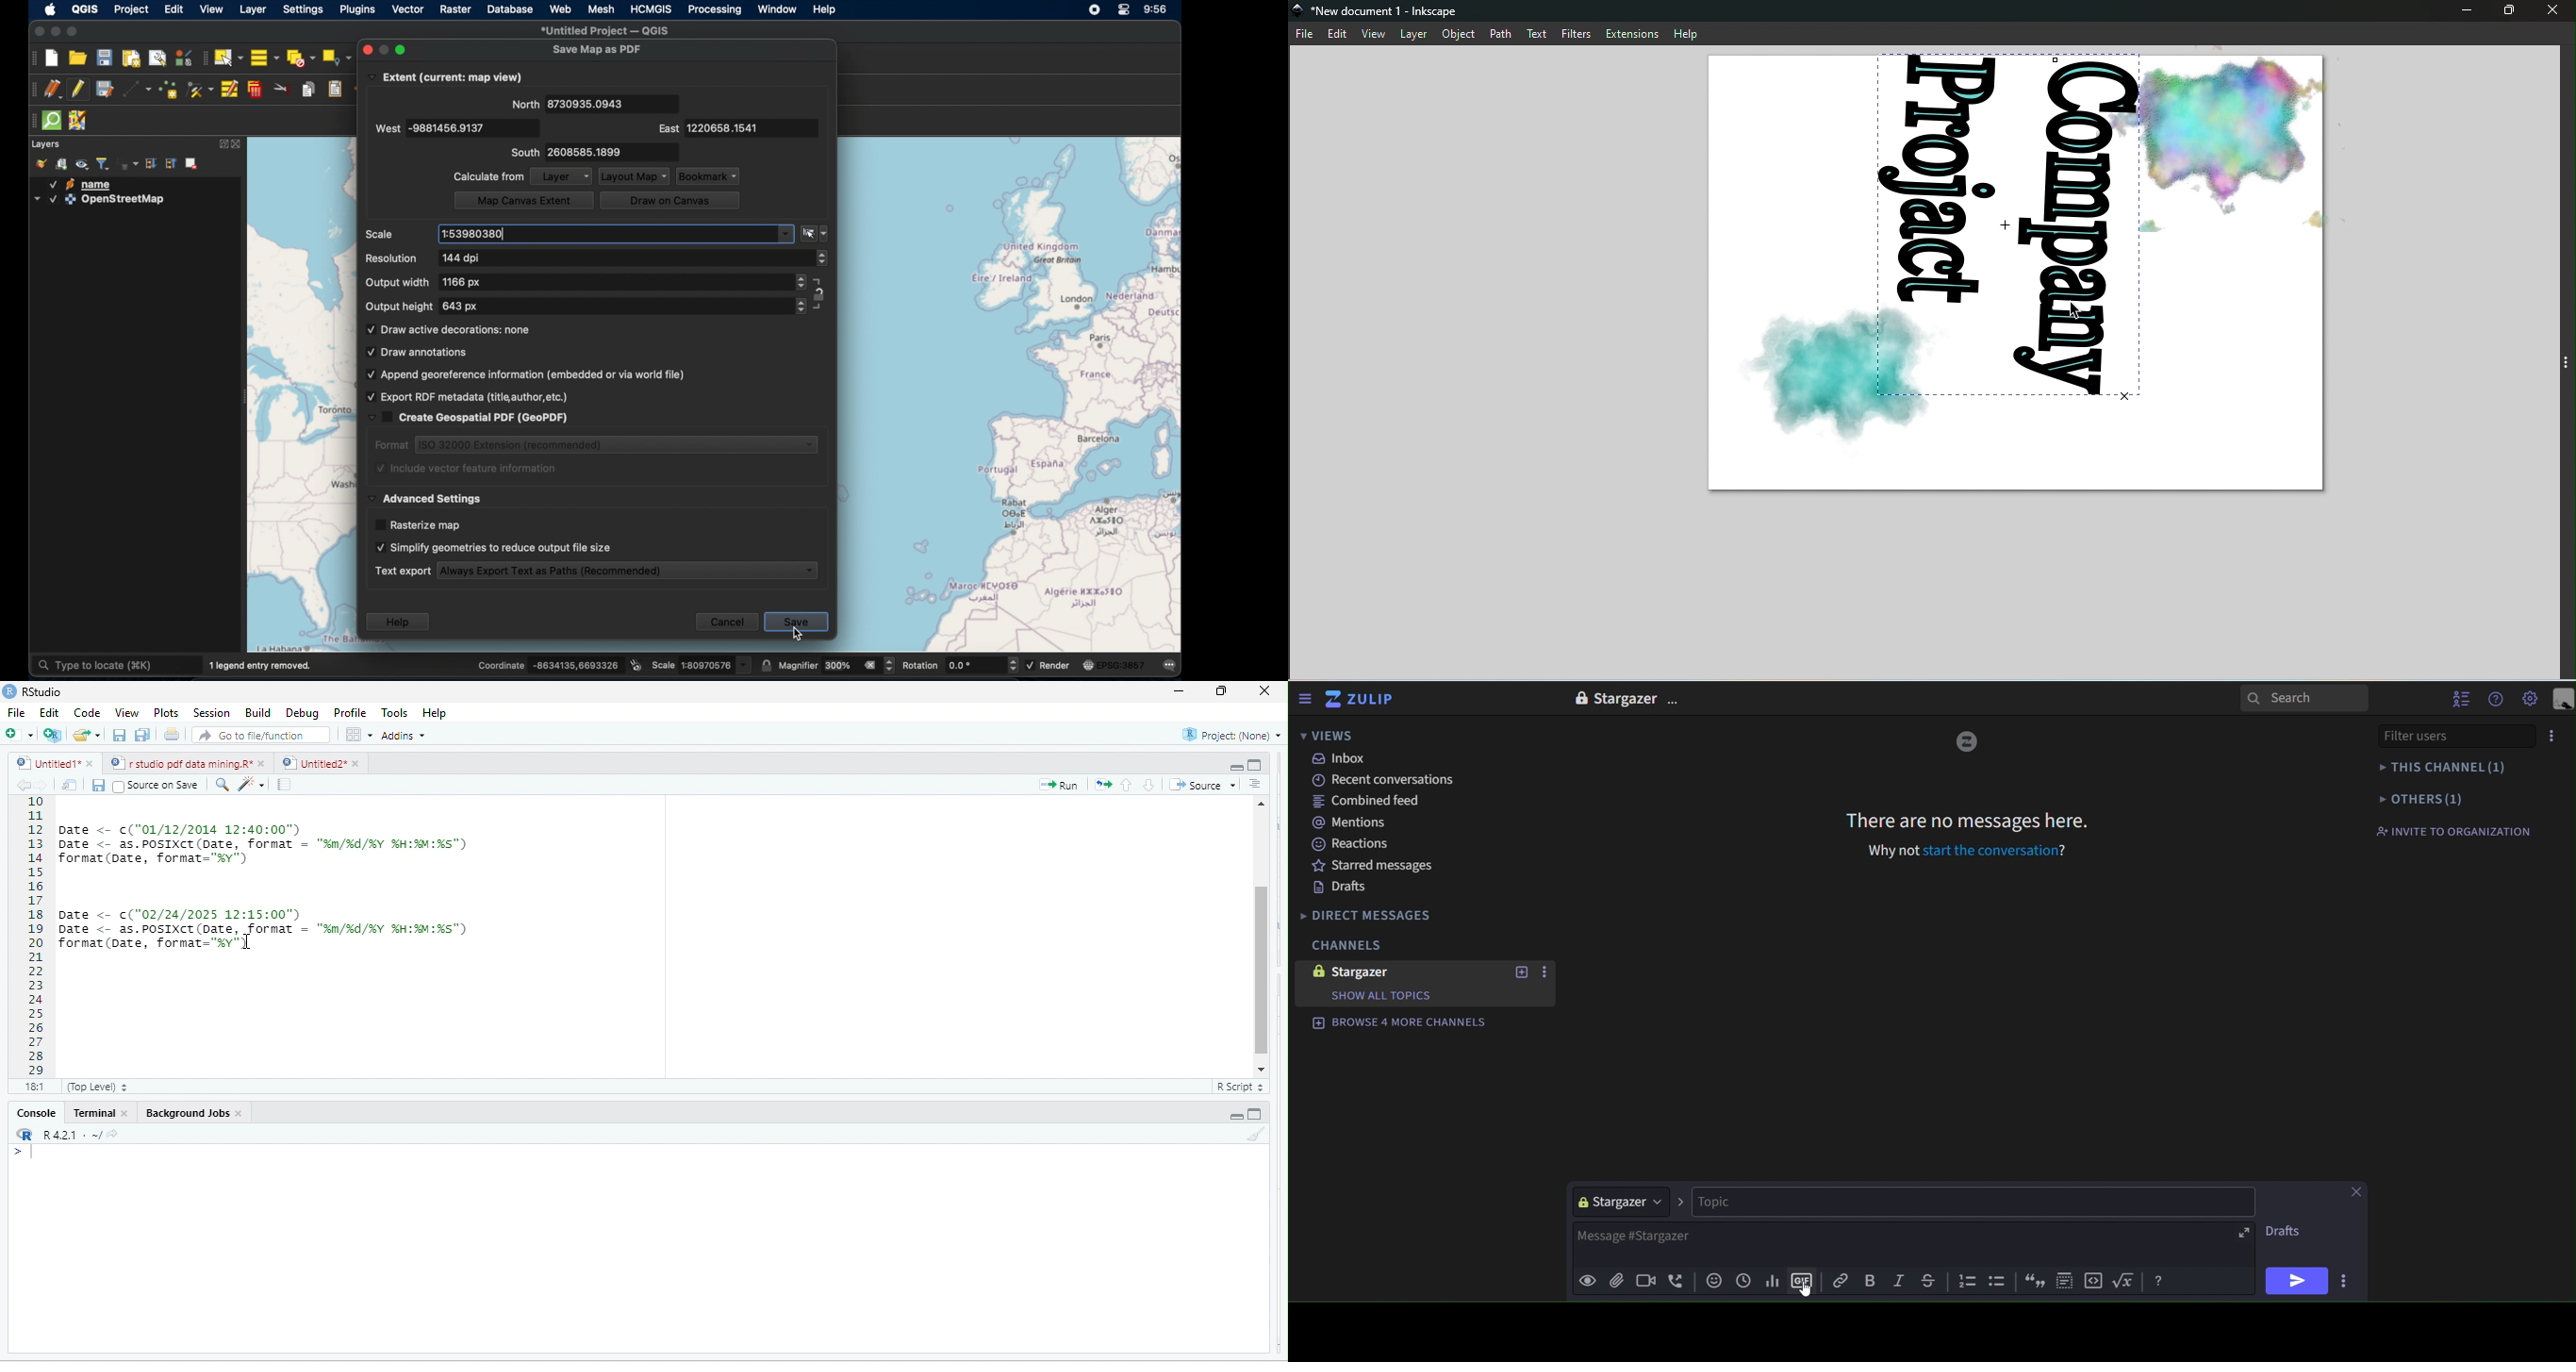 This screenshot has width=2576, height=1372. I want to click on preview message, so click(1588, 1283).